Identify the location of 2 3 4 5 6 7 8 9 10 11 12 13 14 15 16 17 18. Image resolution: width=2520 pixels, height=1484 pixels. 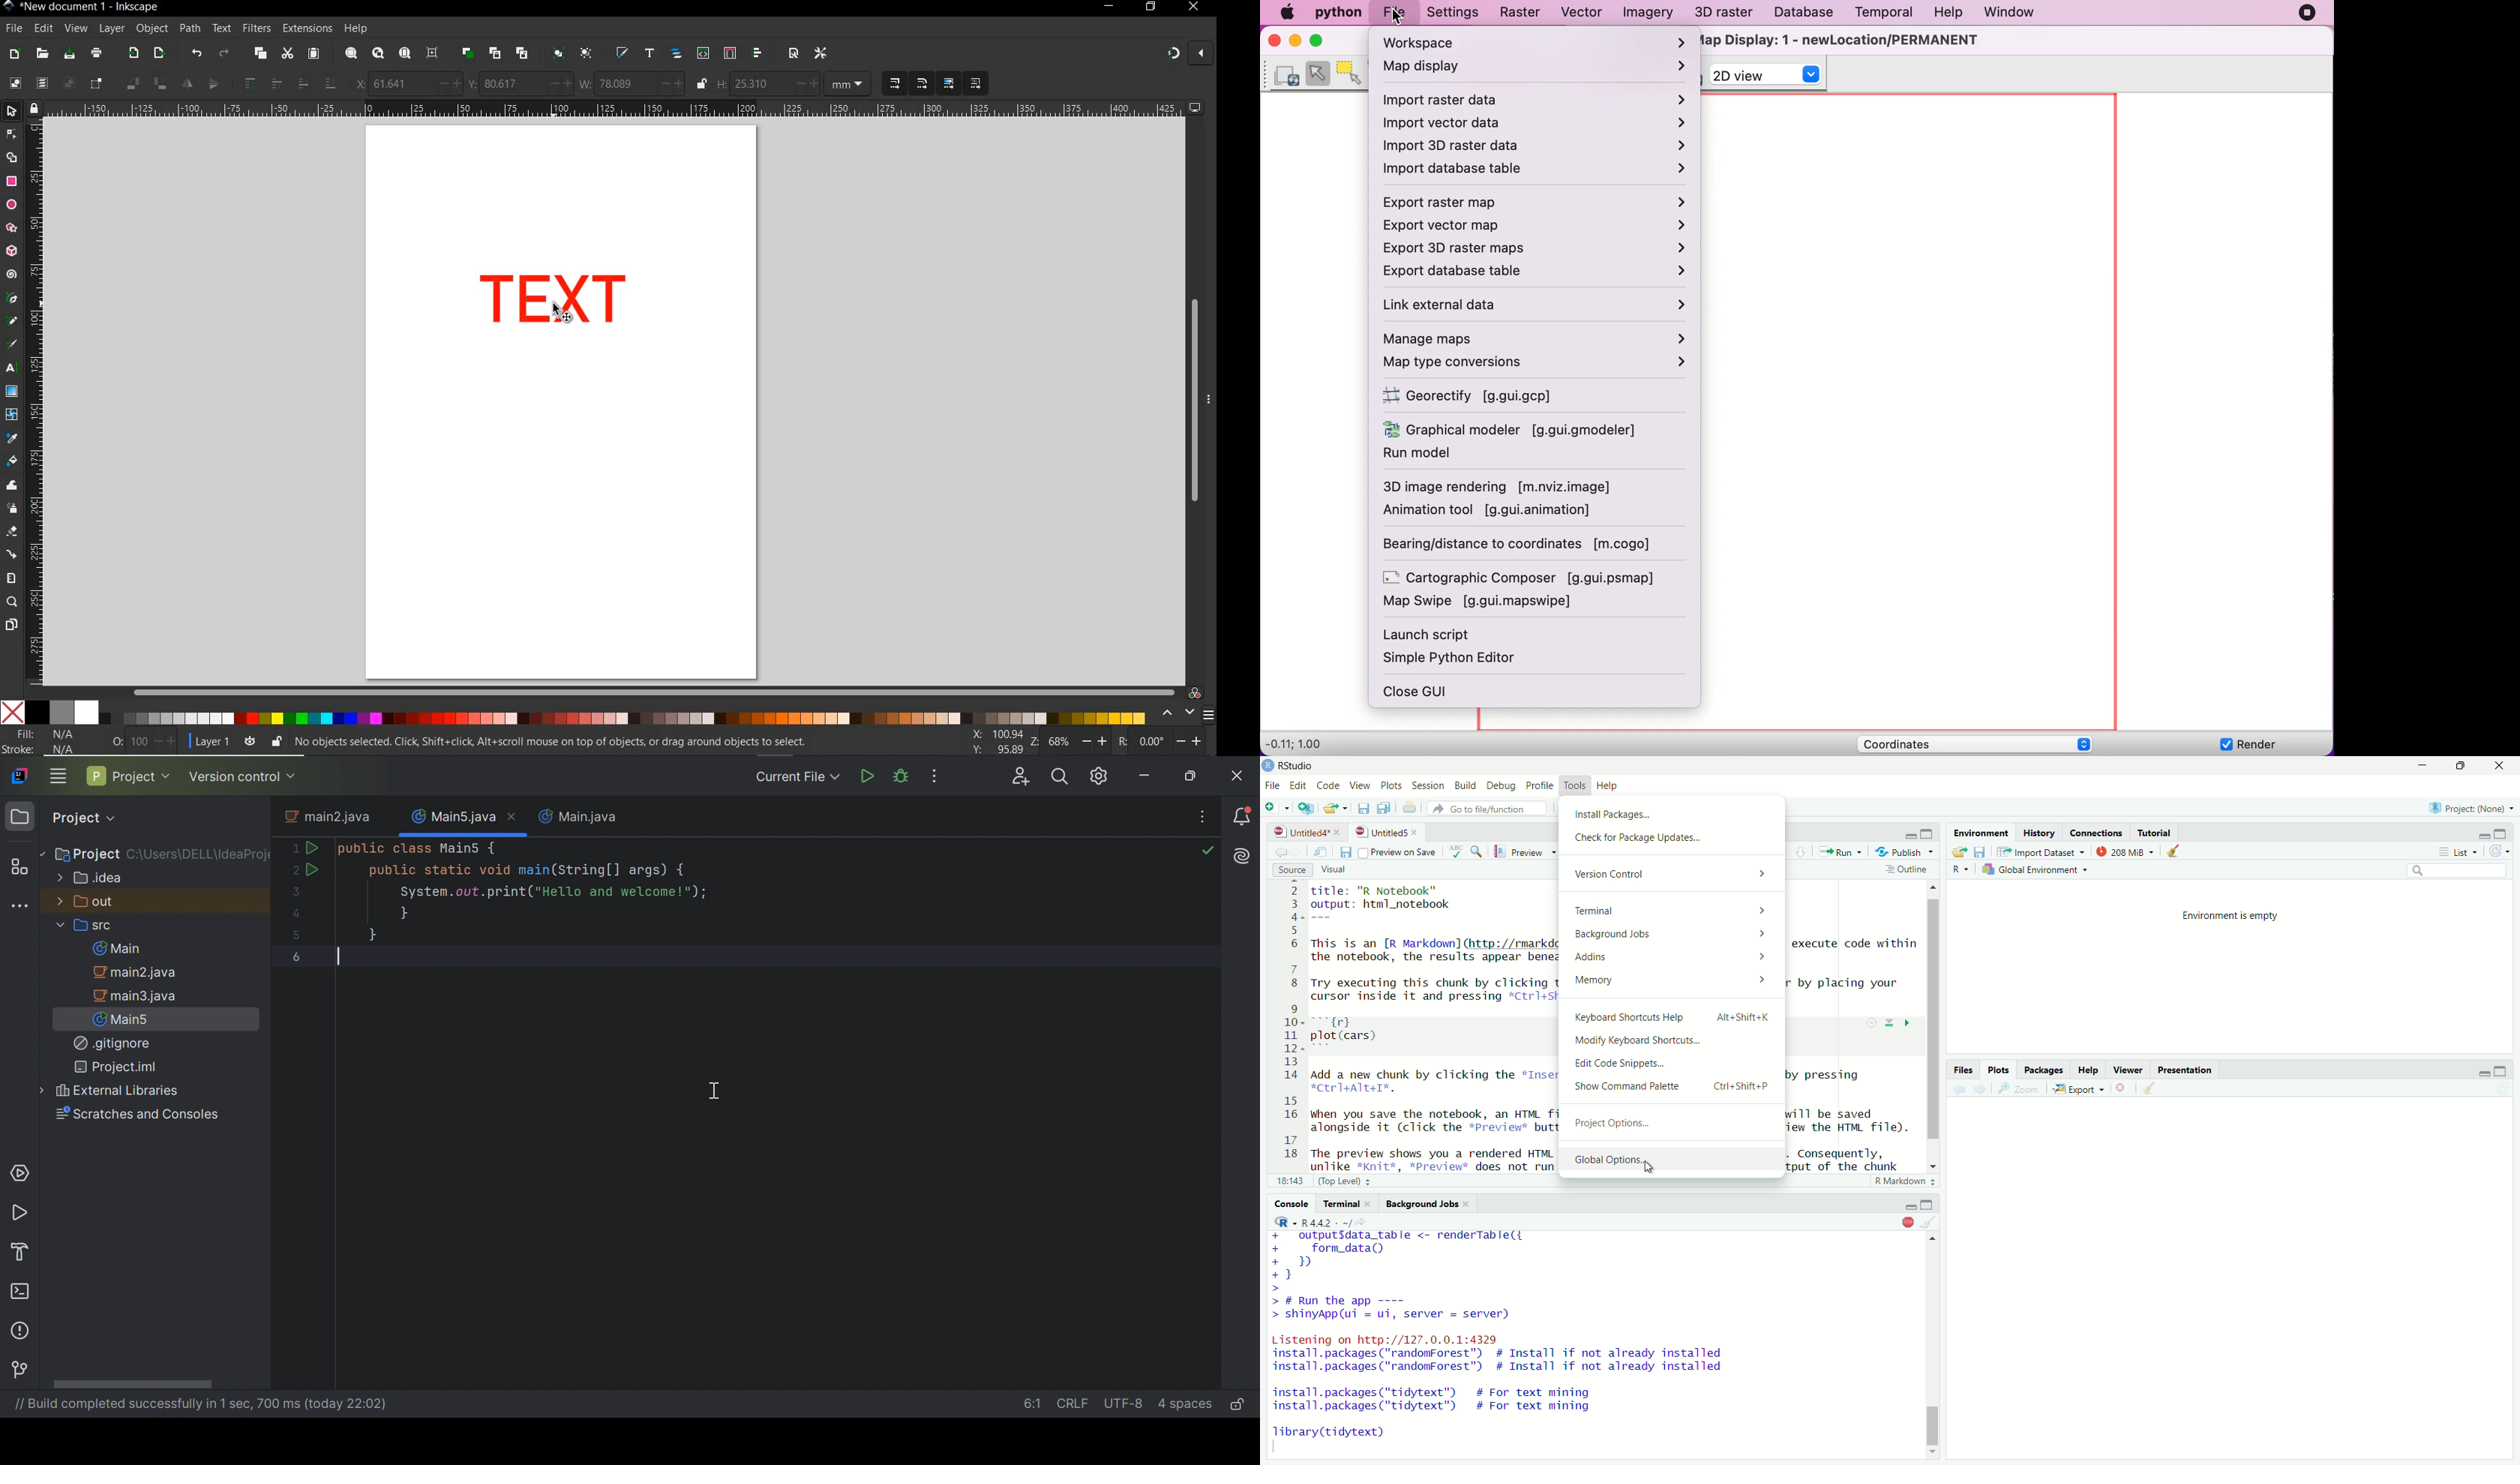
(1288, 1025).